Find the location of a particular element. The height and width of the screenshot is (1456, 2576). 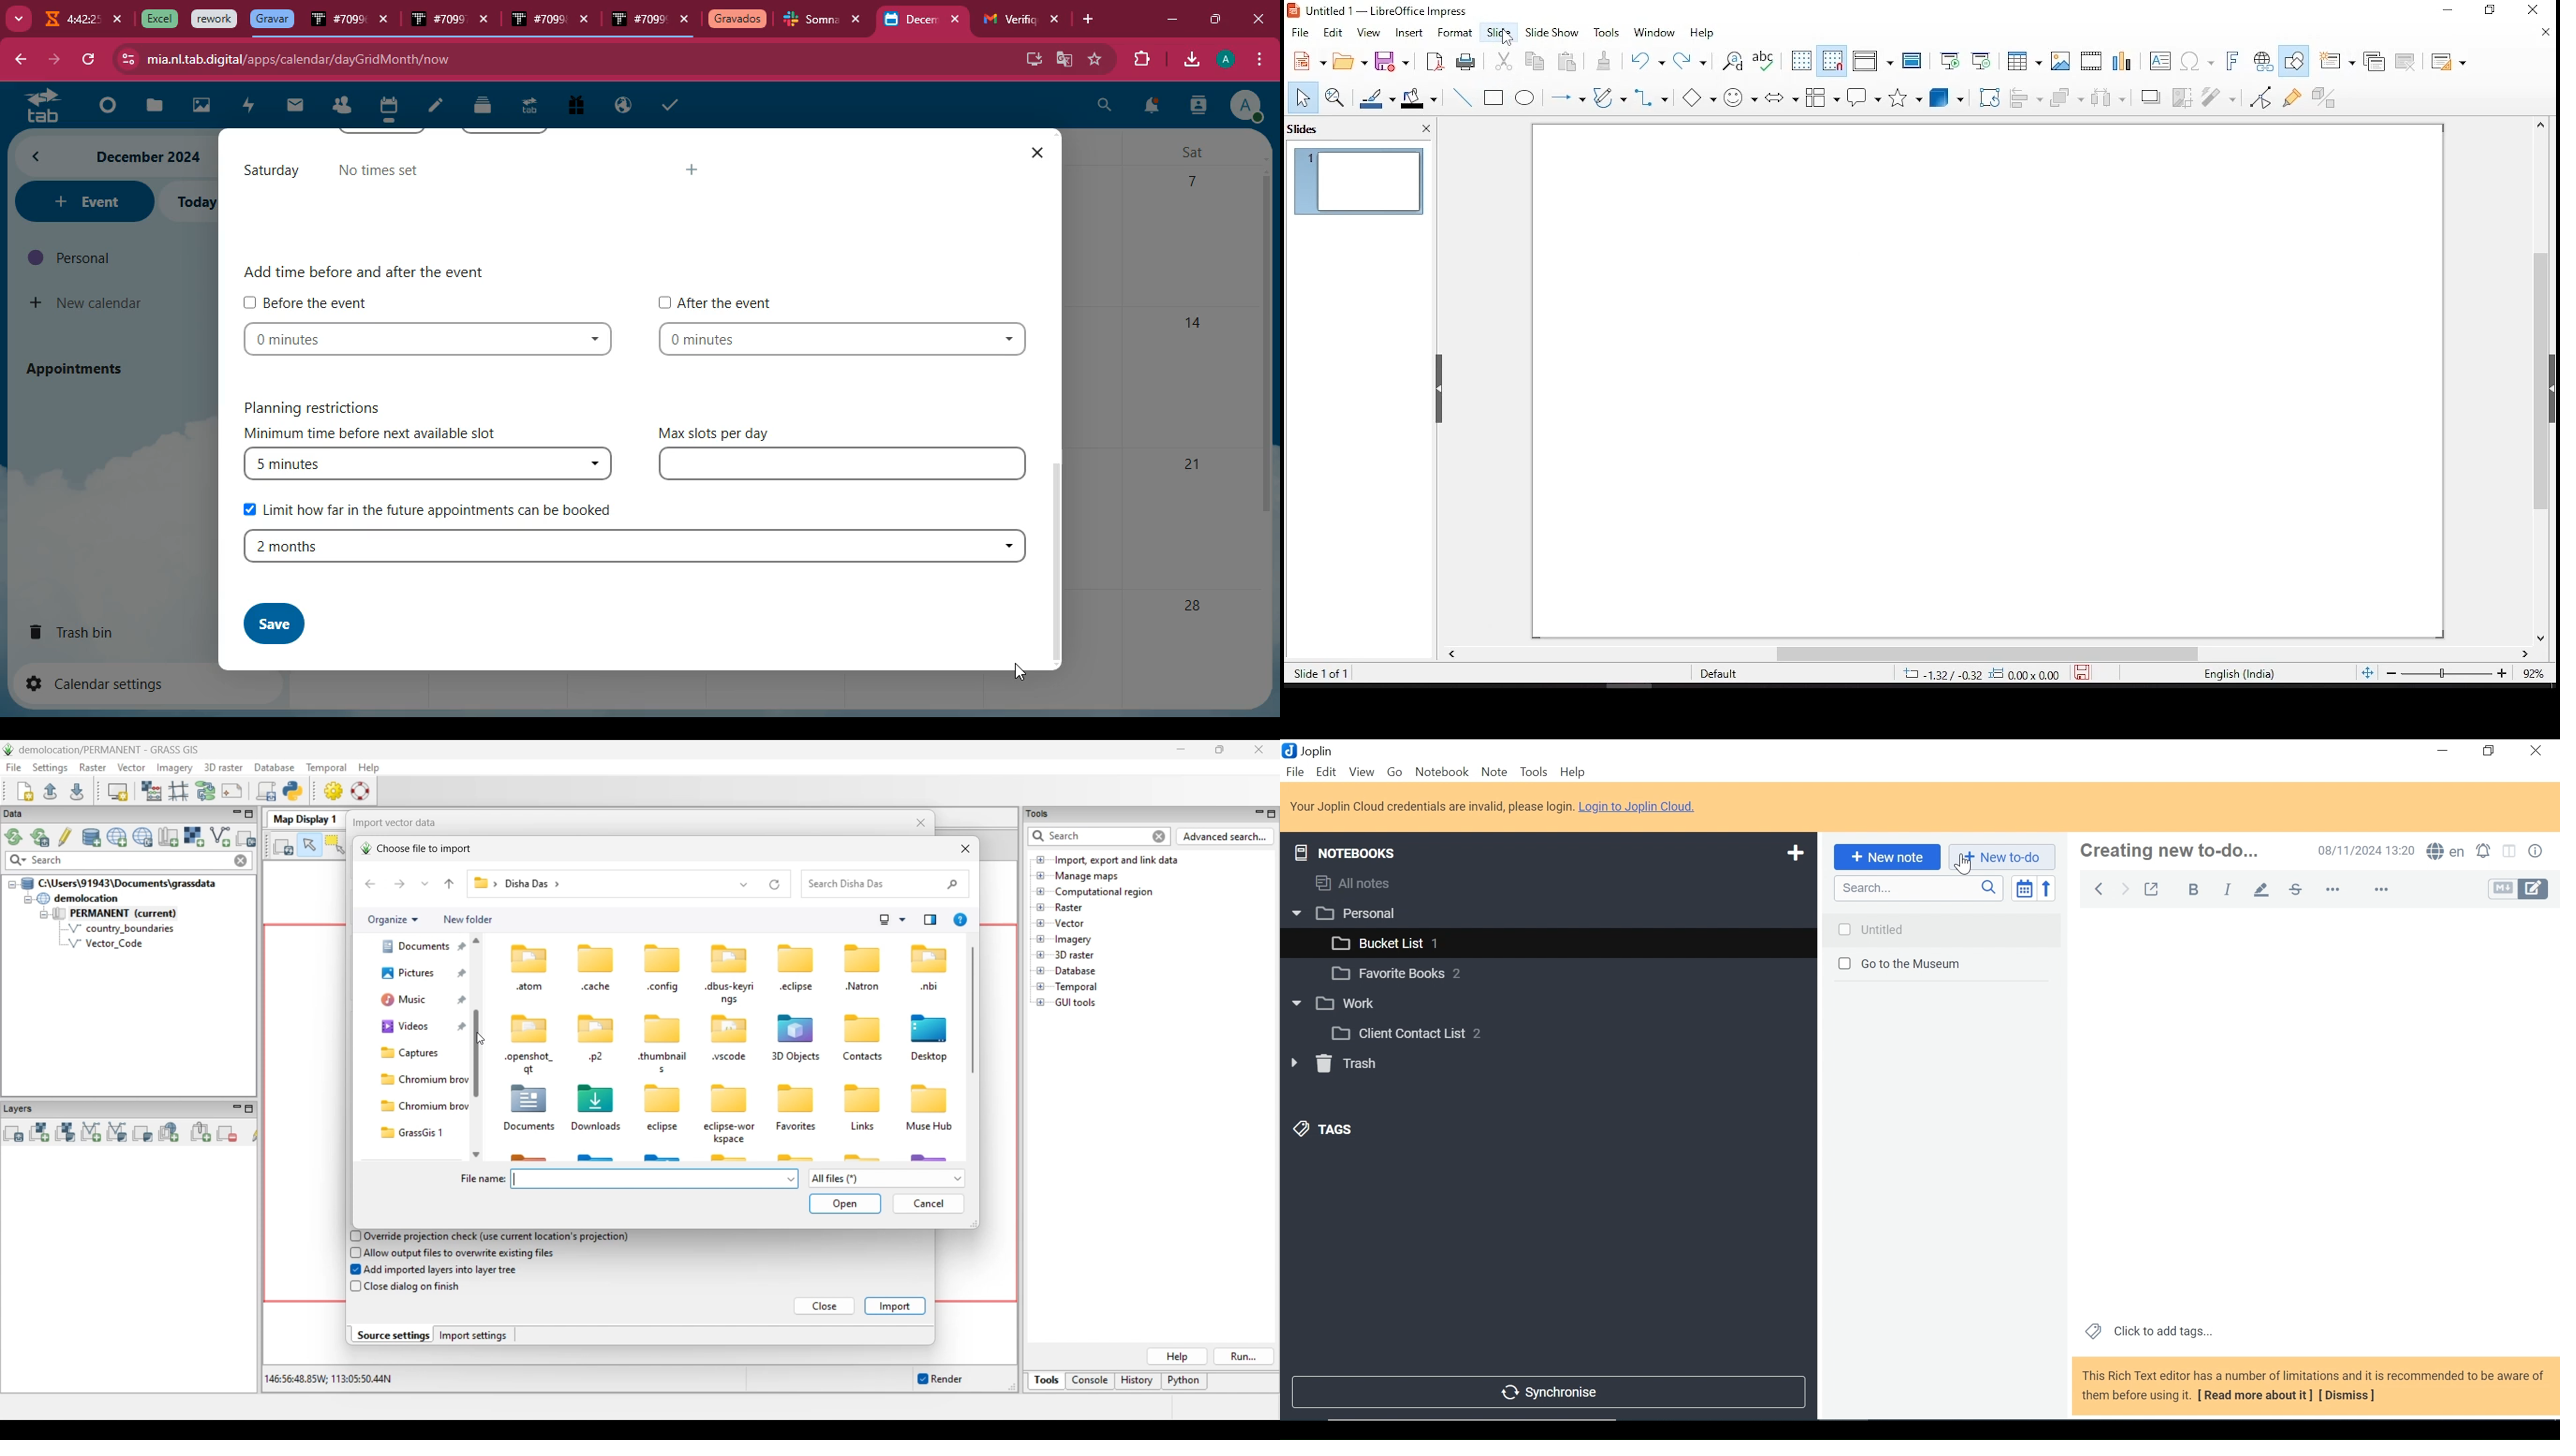

Tools is located at coordinates (1535, 773).